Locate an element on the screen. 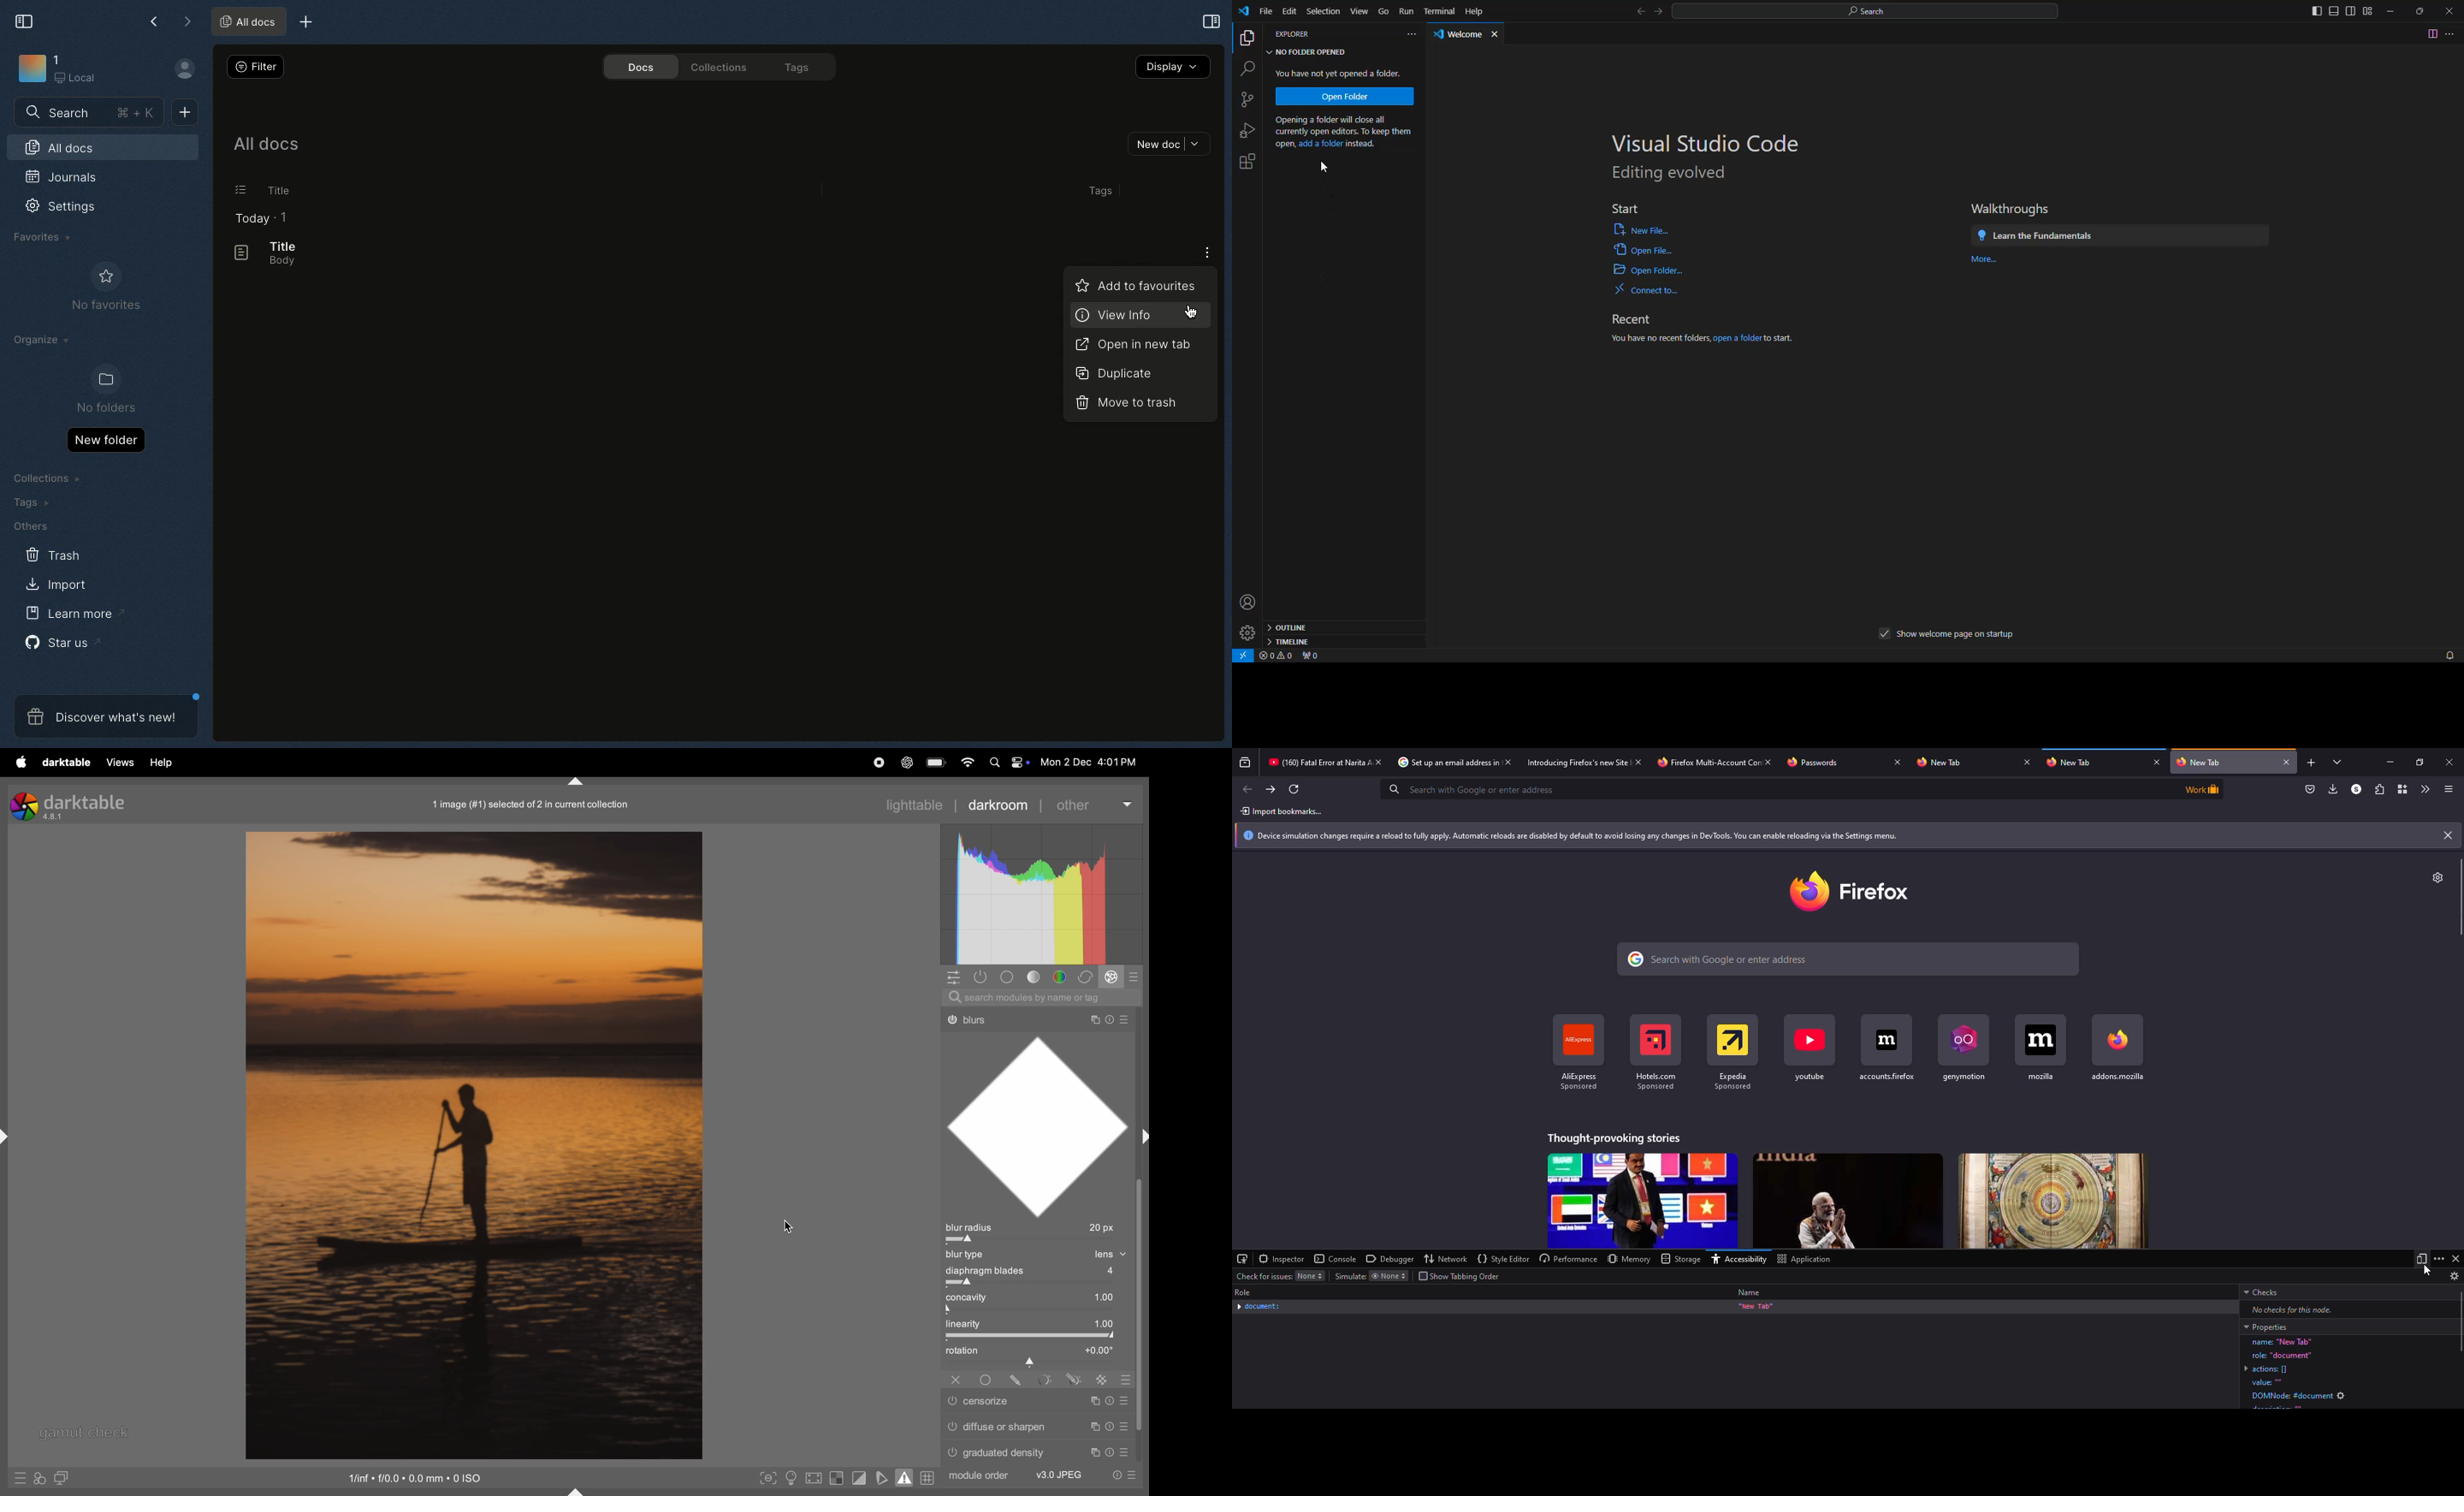 The height and width of the screenshot is (1512, 2464). quick access to presets is located at coordinates (21, 1479).